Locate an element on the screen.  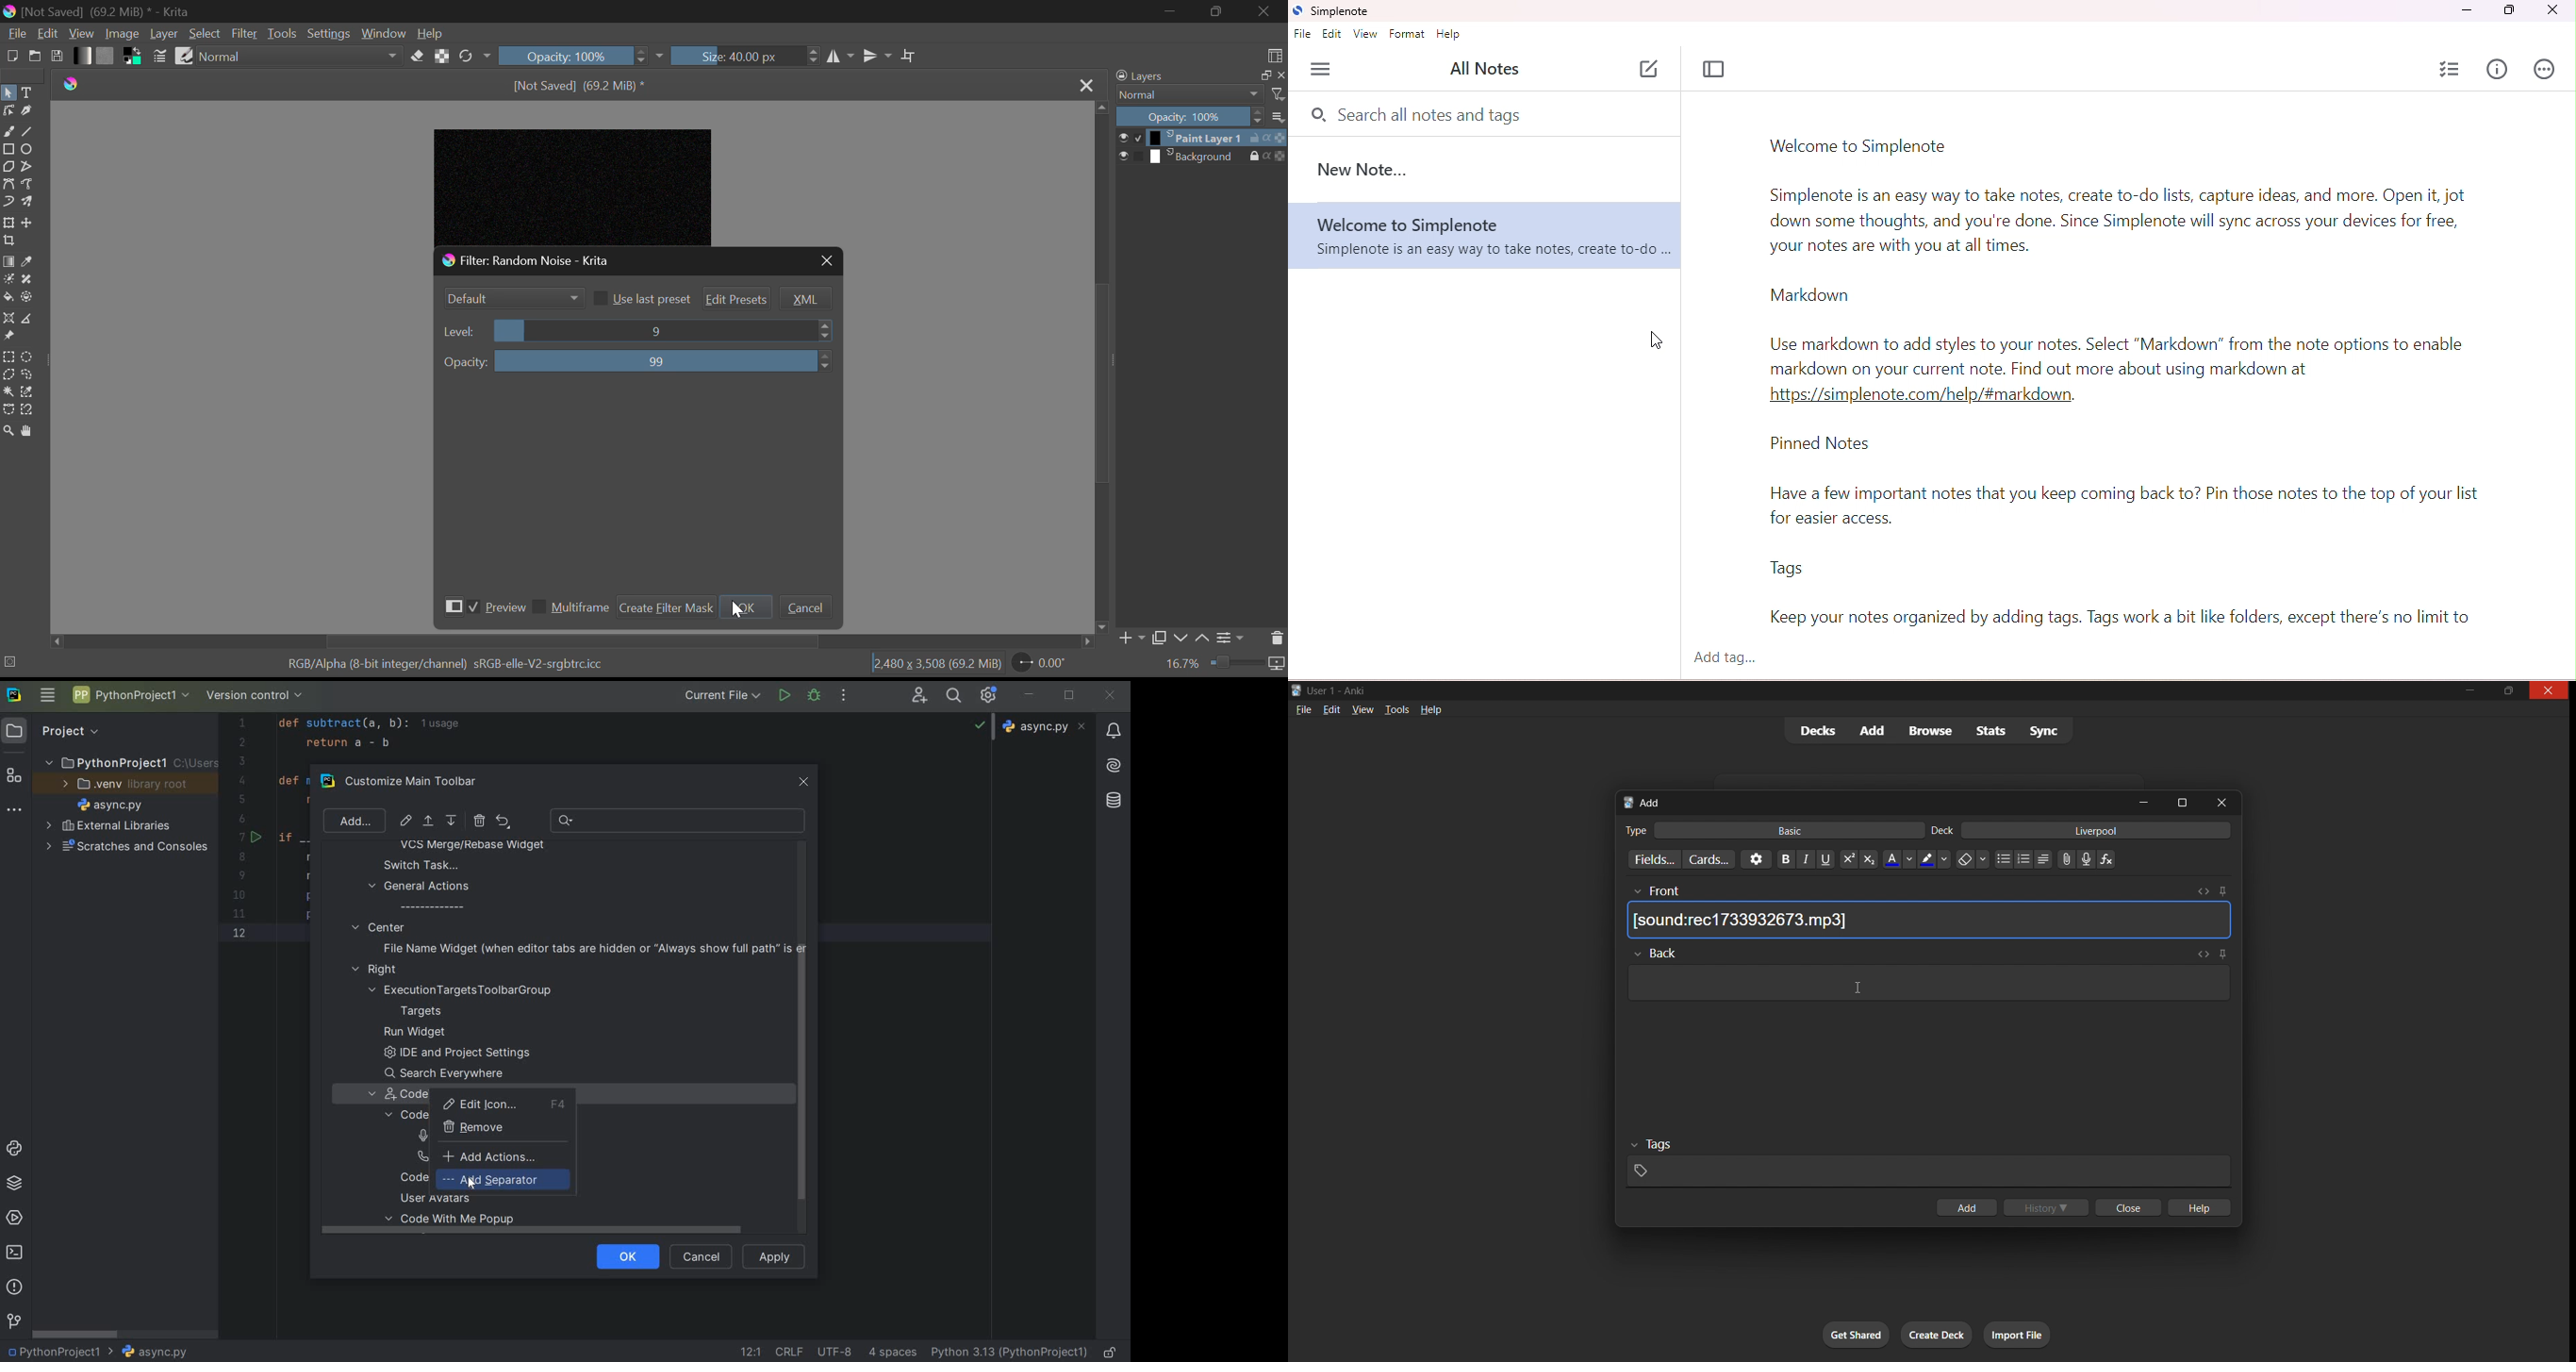
select is located at coordinates (1120, 156).